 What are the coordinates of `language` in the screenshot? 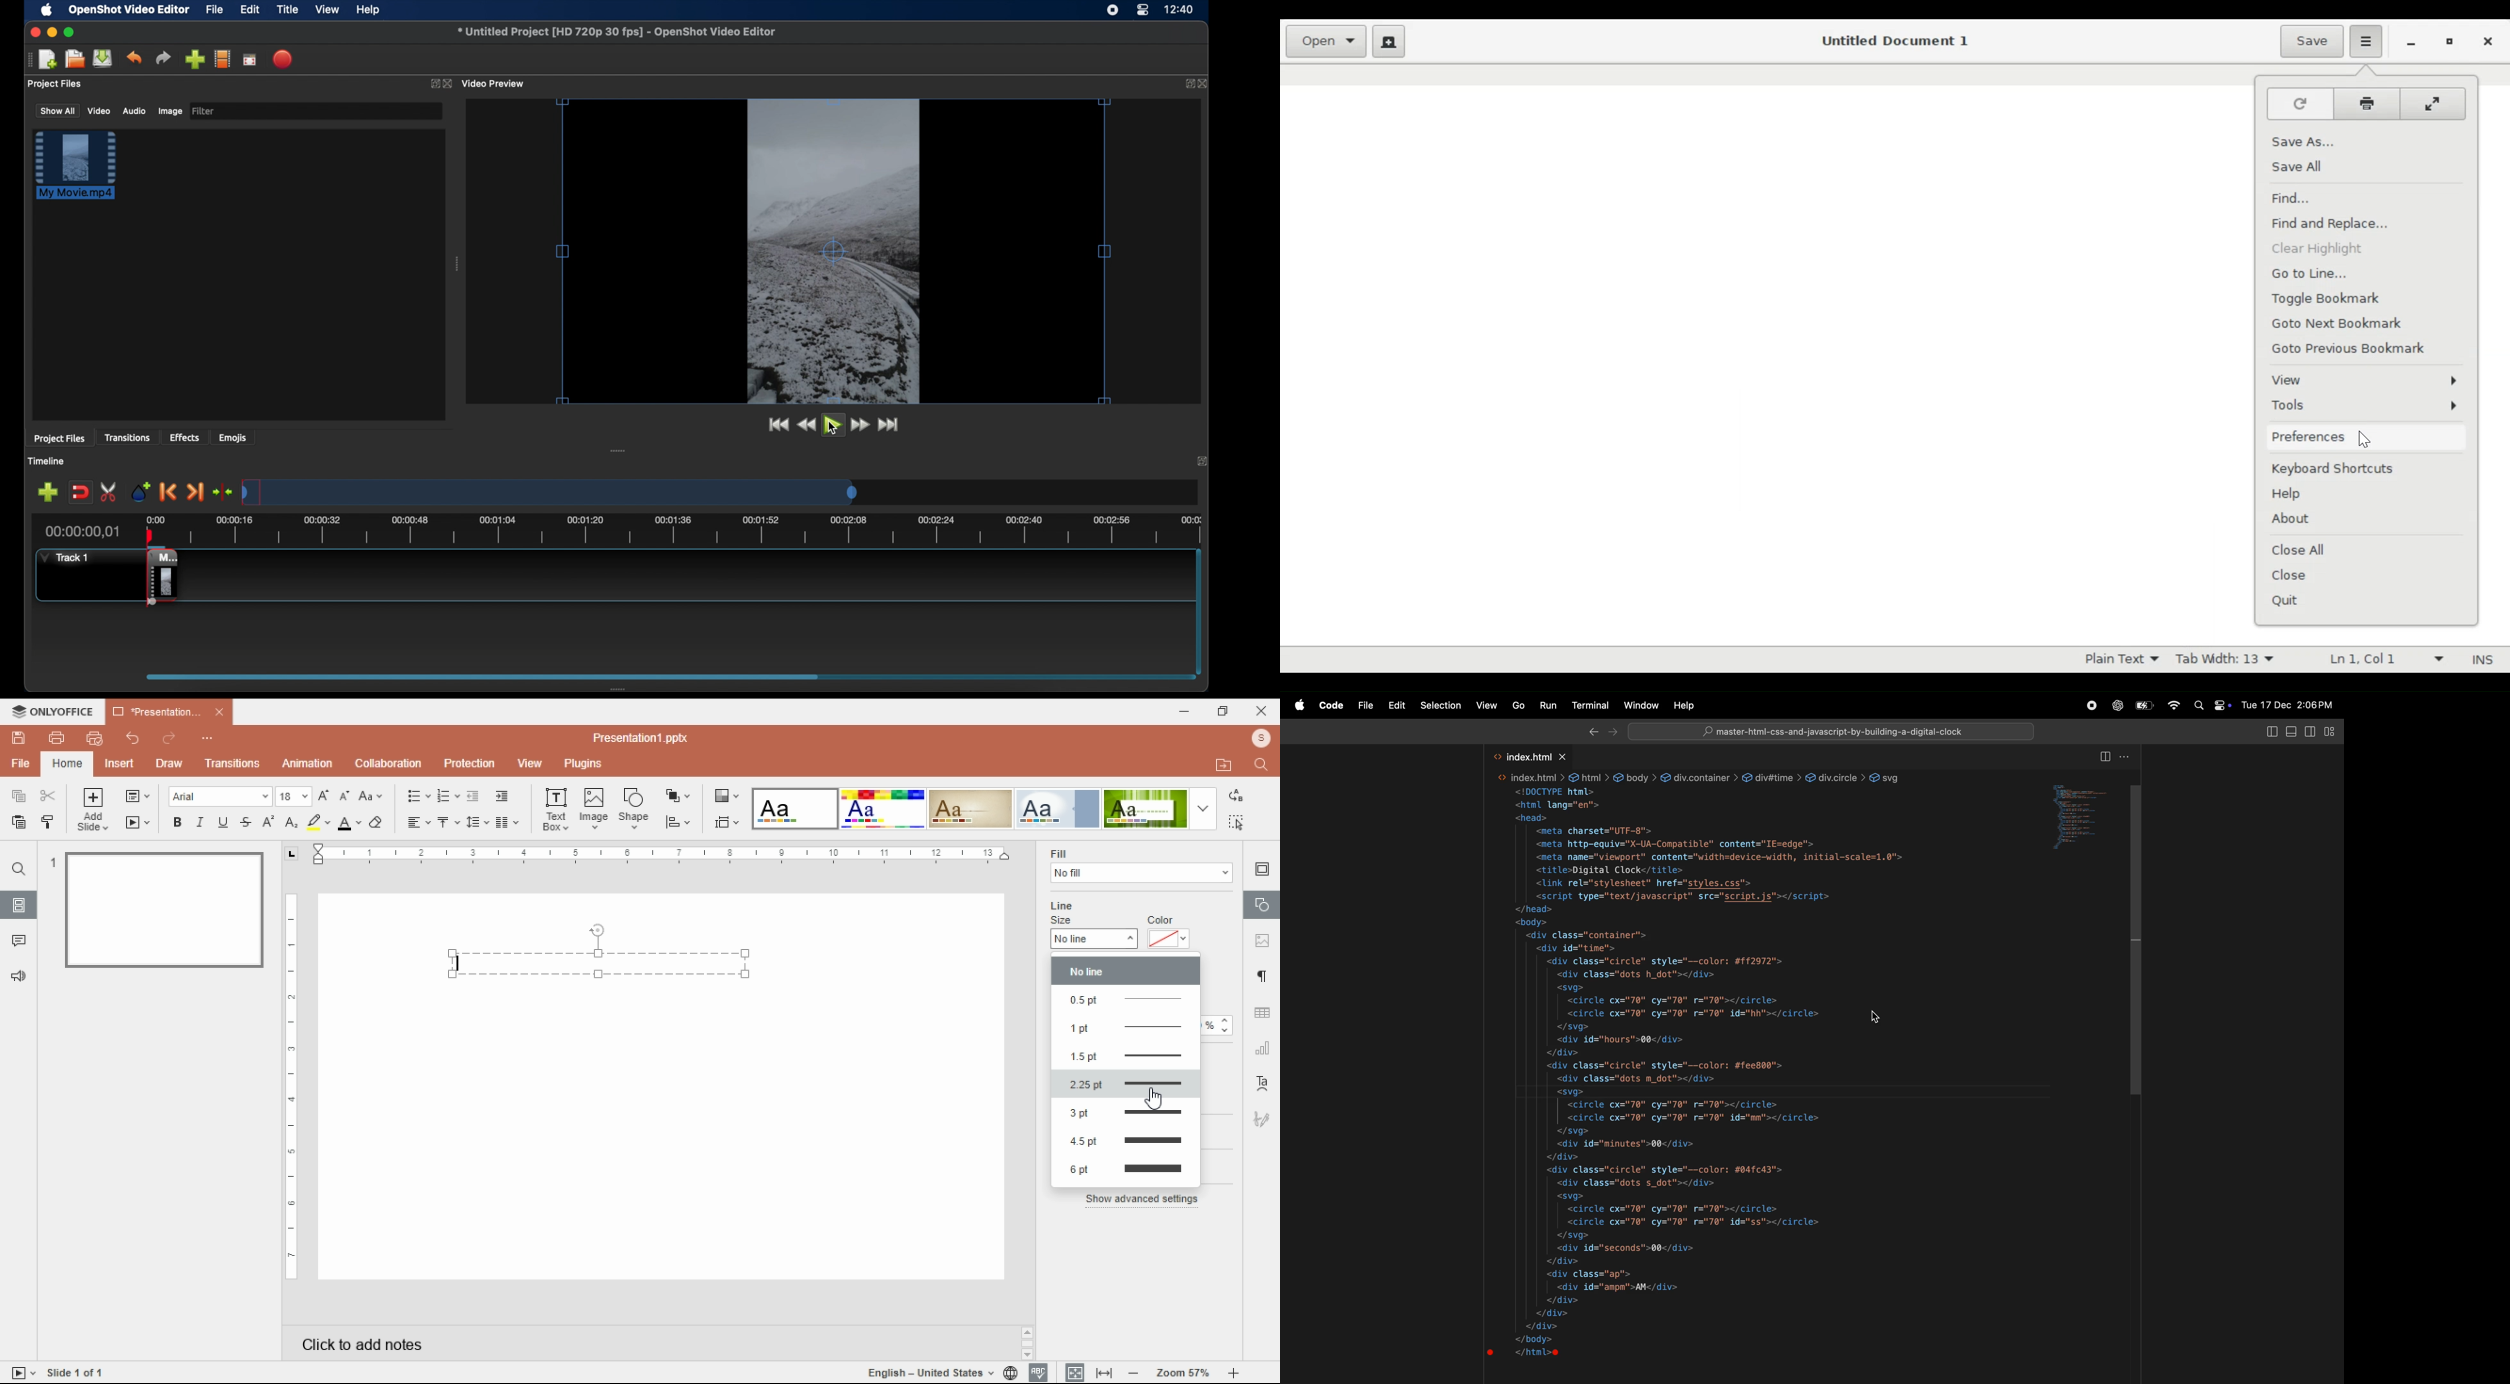 It's located at (928, 1373).